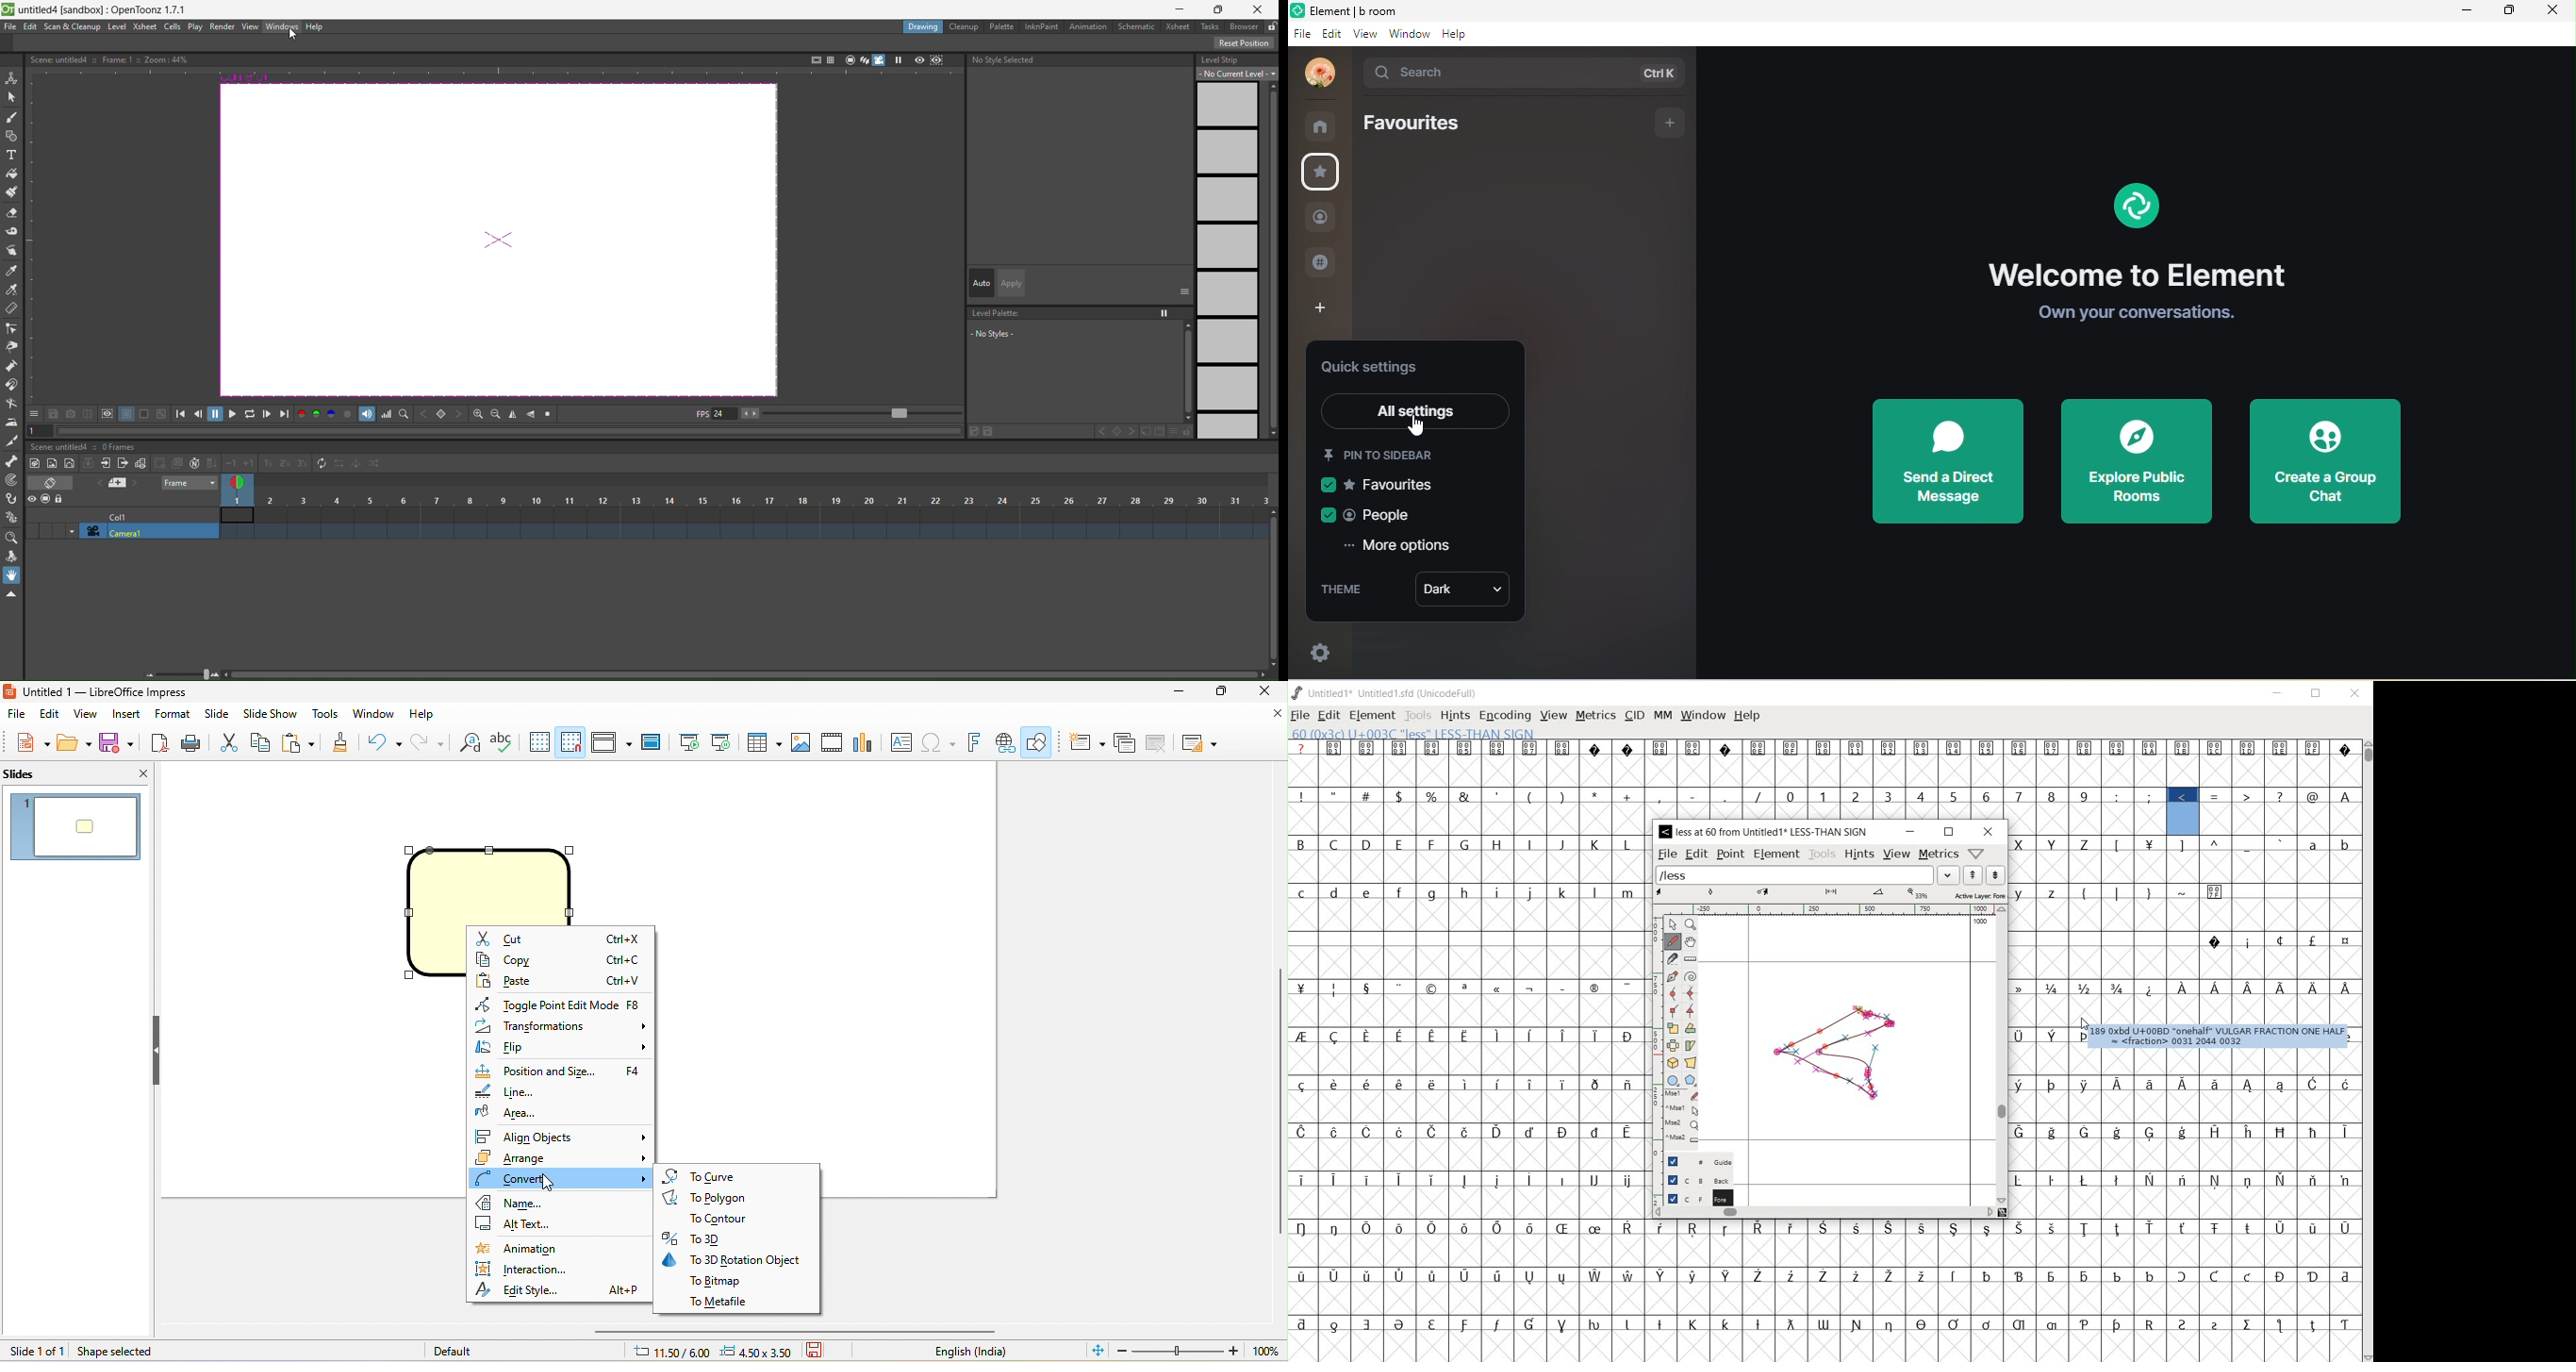 This screenshot has height=1372, width=2576. Describe the element at coordinates (815, 58) in the screenshot. I see `safe area` at that location.